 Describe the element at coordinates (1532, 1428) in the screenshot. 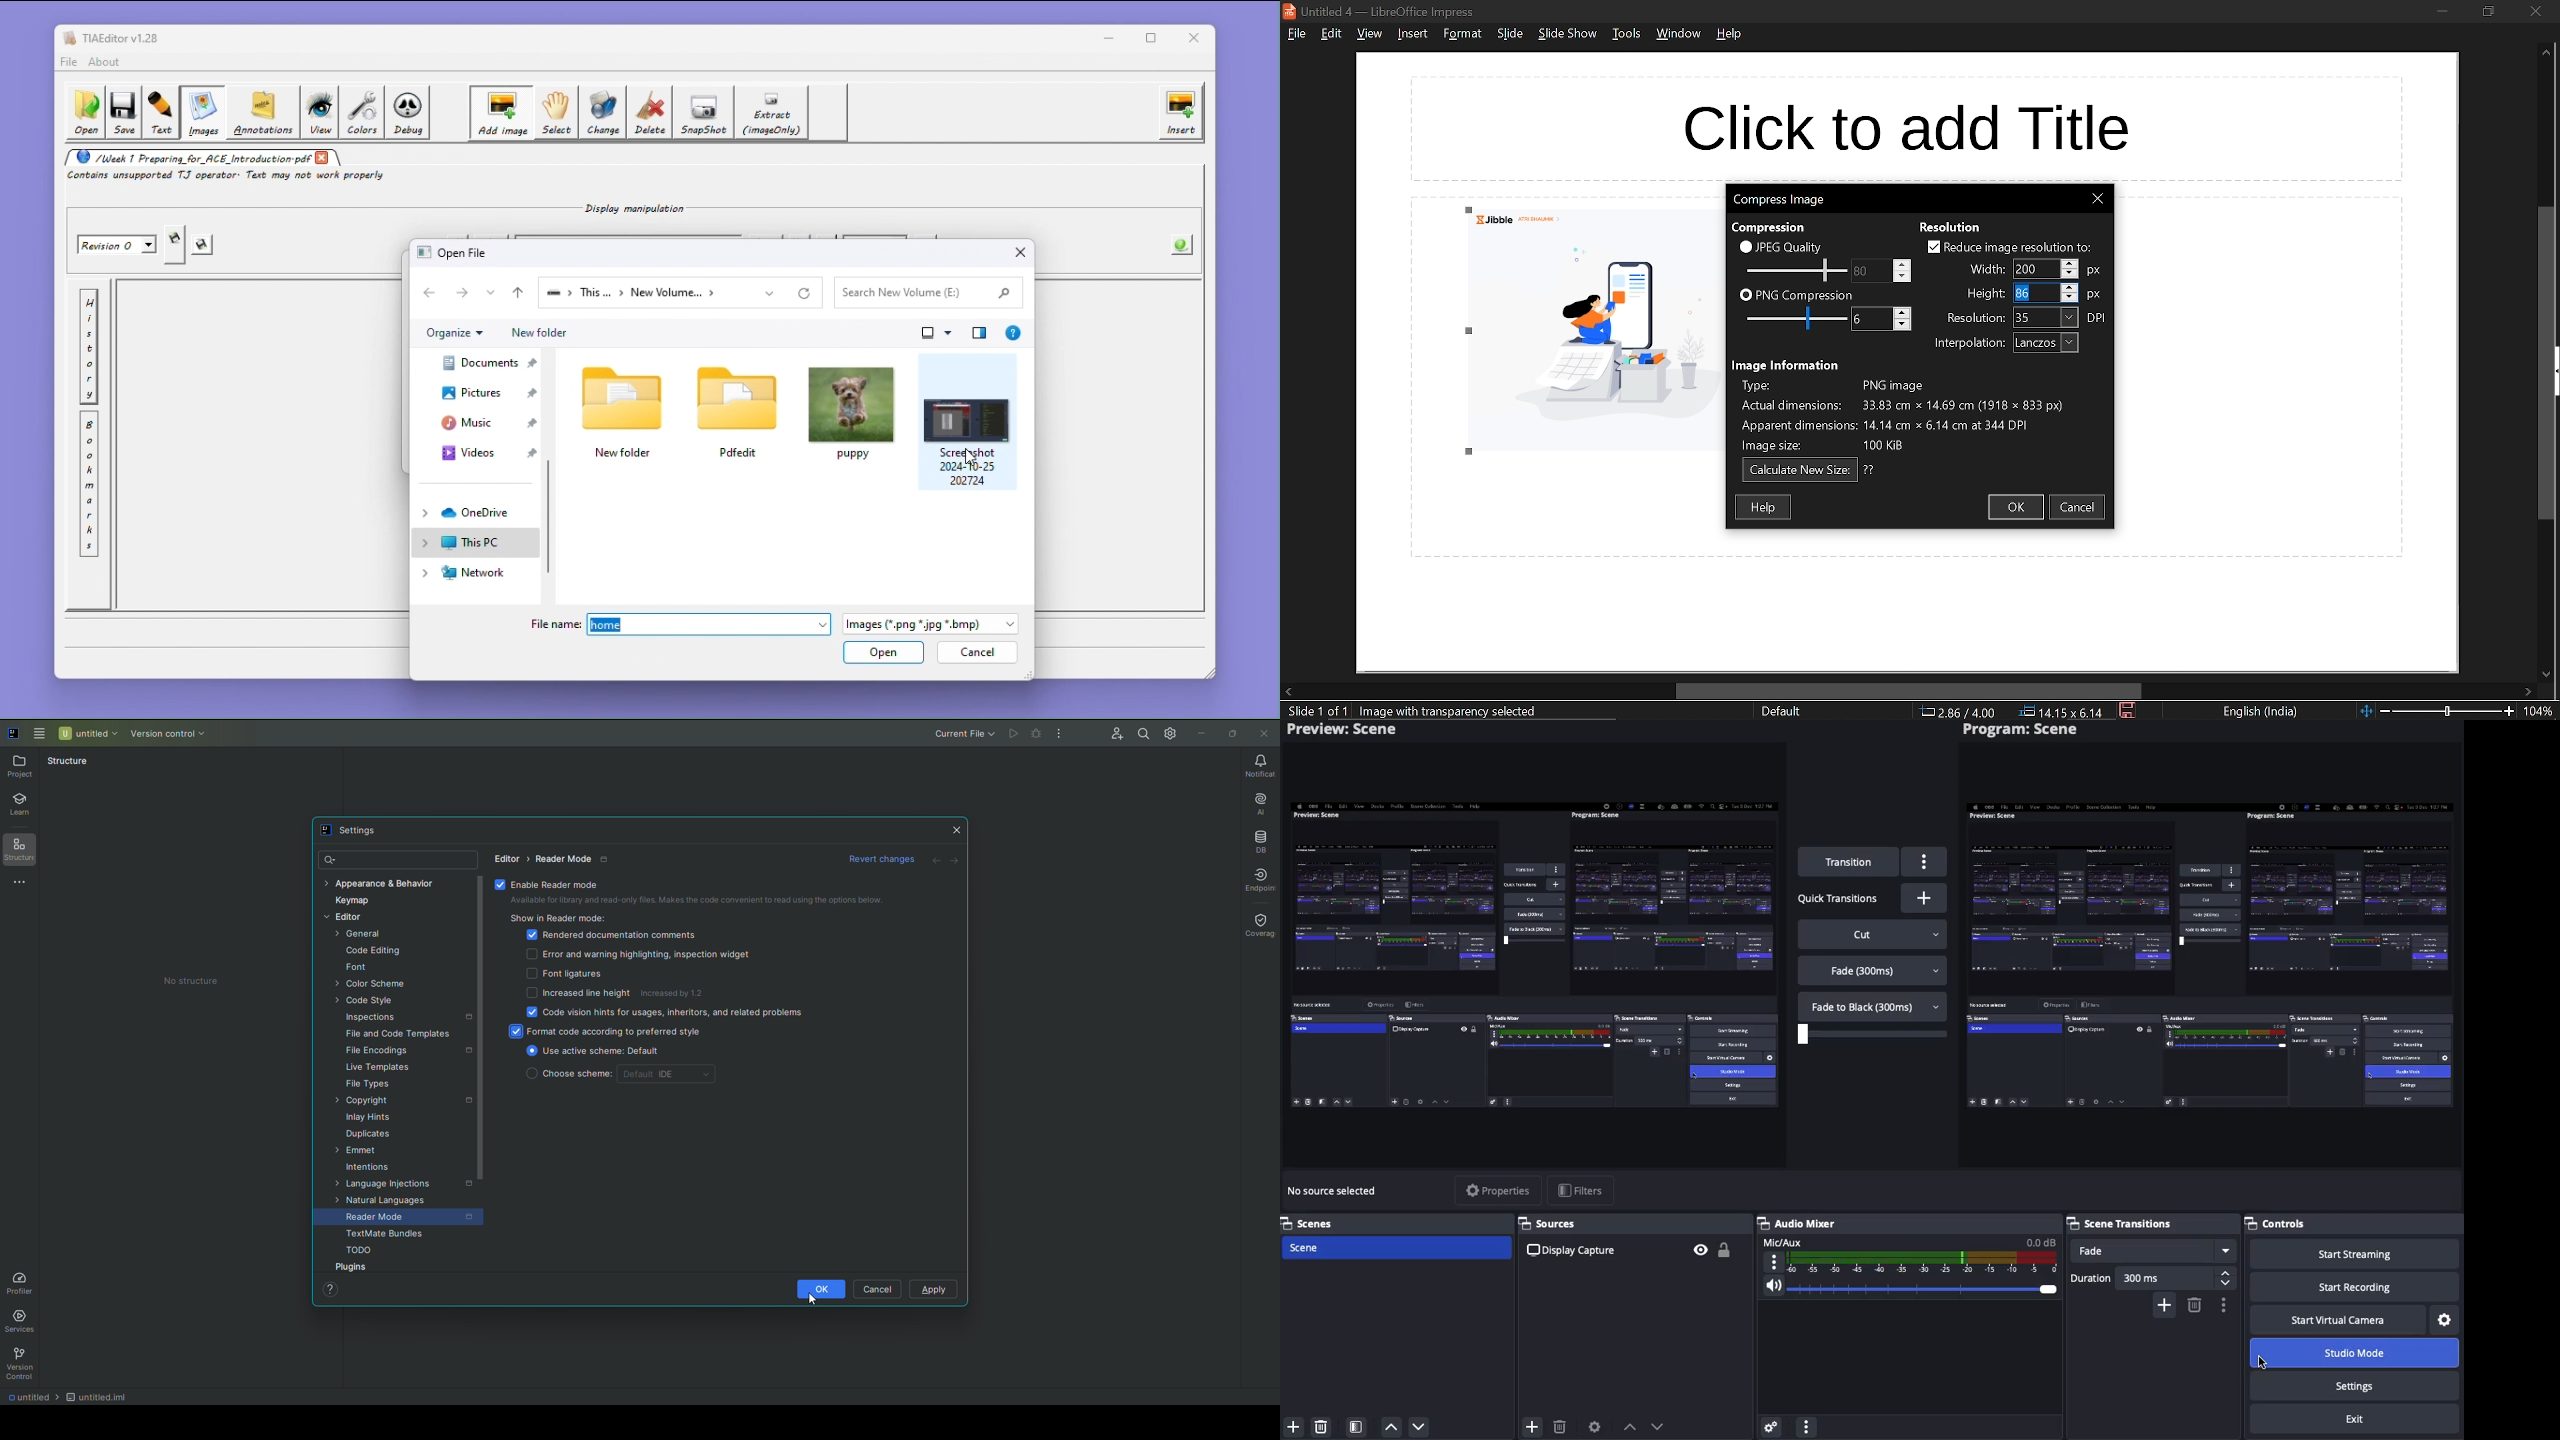

I see `add` at that location.